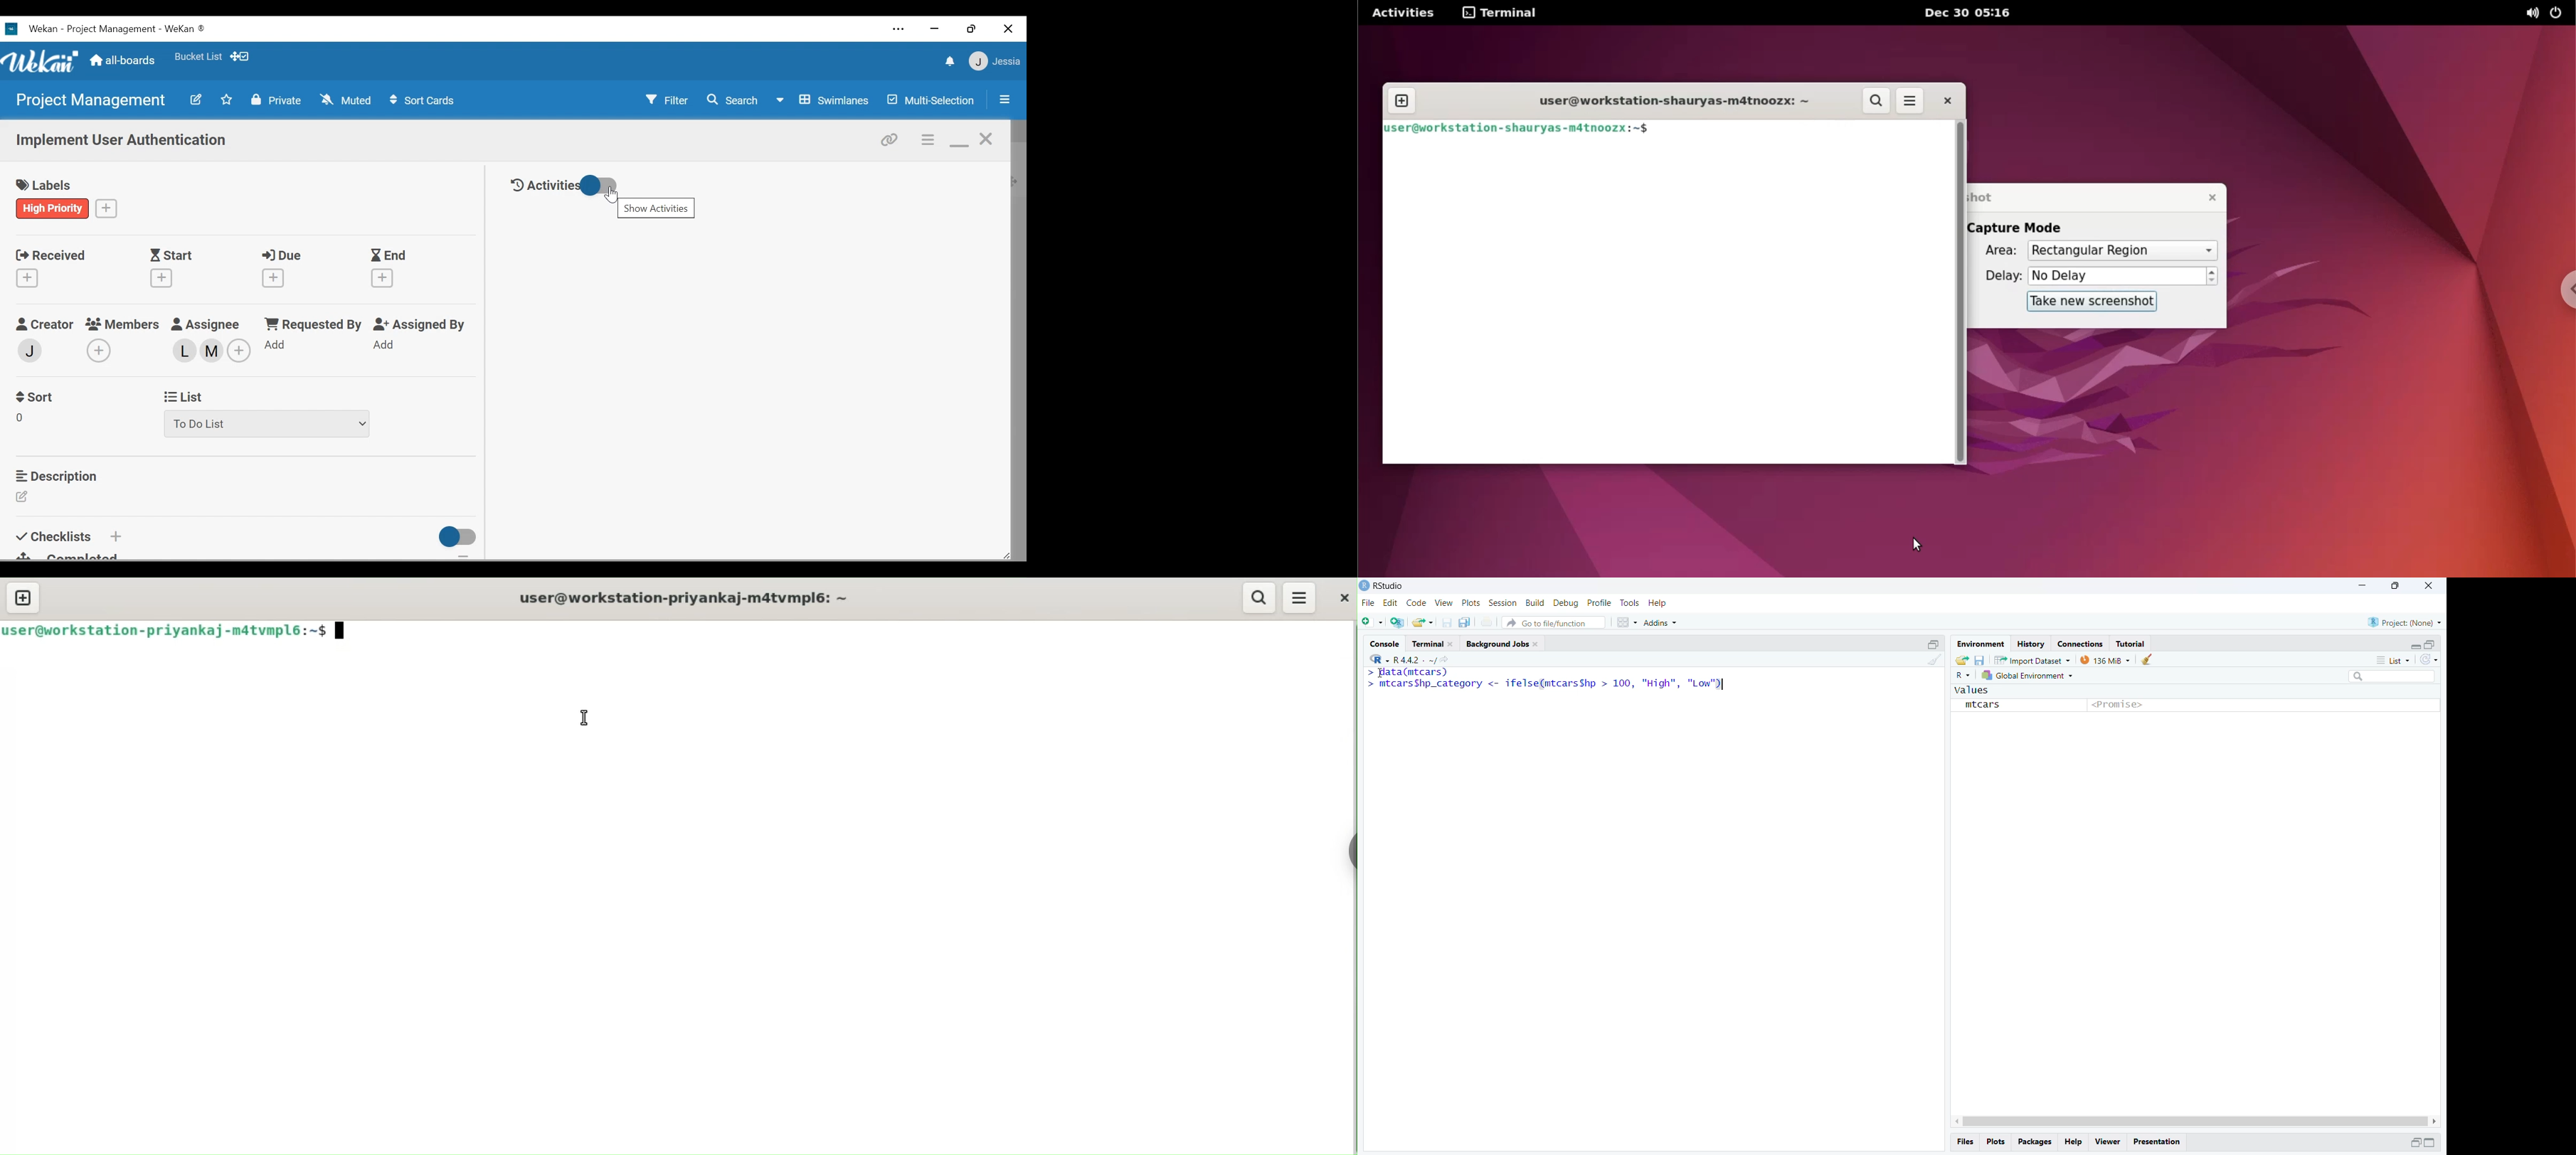  I want to click on Creator, so click(45, 322).